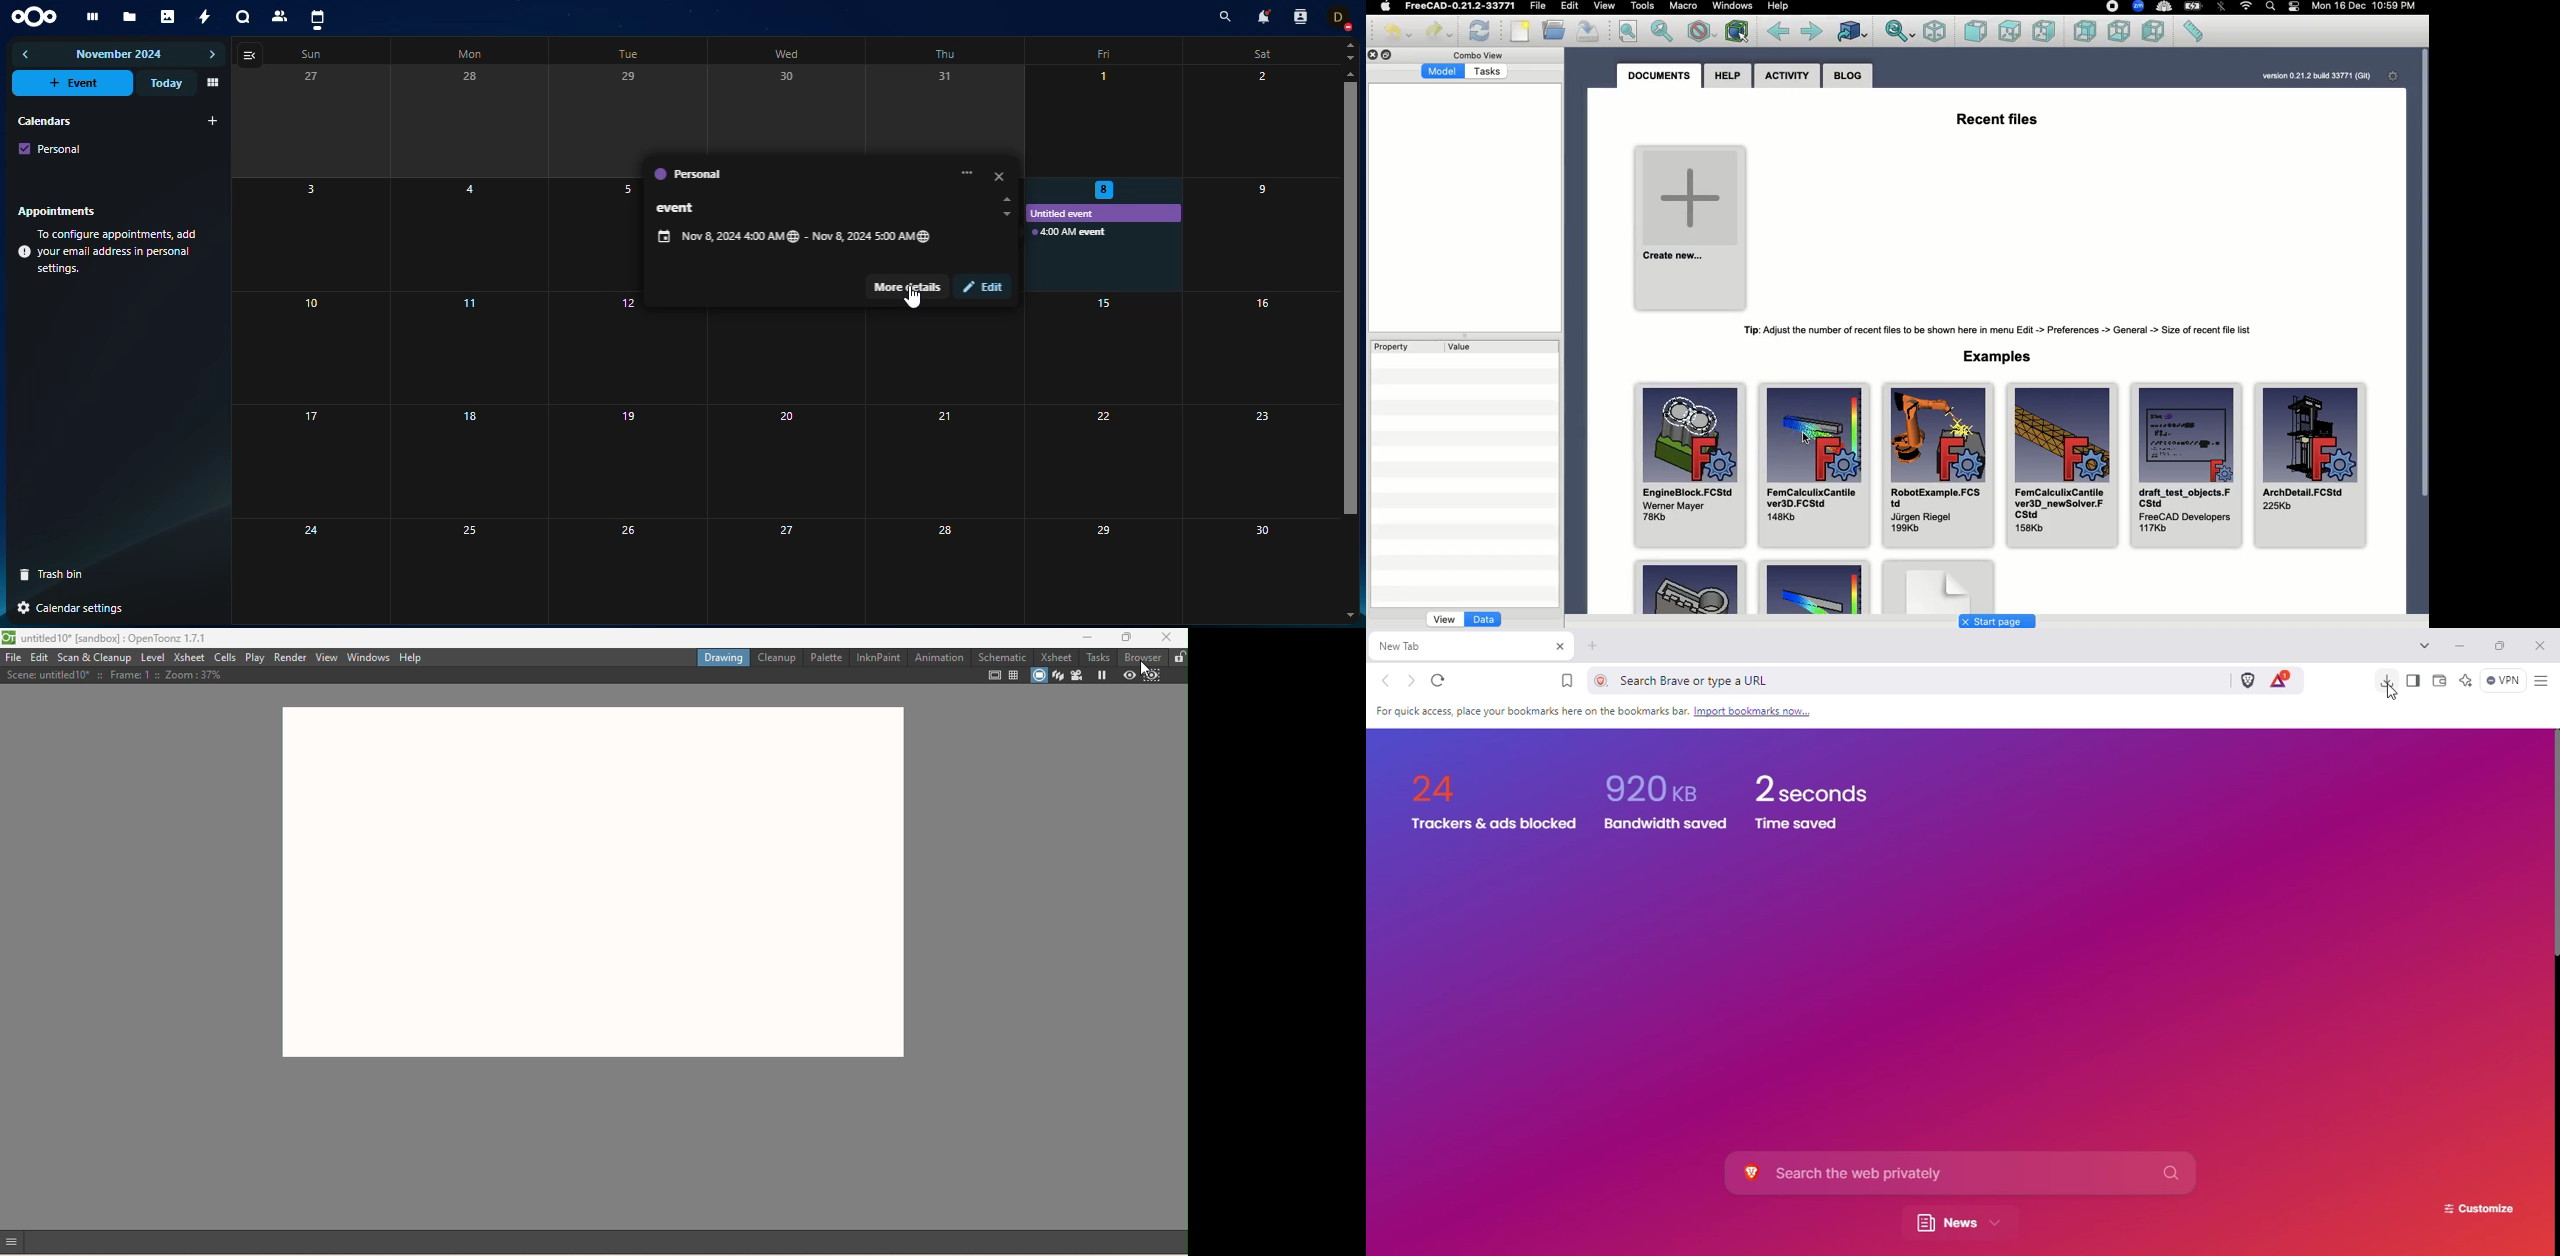 The height and width of the screenshot is (1260, 2576). Describe the element at coordinates (2184, 465) in the screenshot. I see `Draft_test_objects.FCStd FreeCAD Developers 117Kb` at that location.